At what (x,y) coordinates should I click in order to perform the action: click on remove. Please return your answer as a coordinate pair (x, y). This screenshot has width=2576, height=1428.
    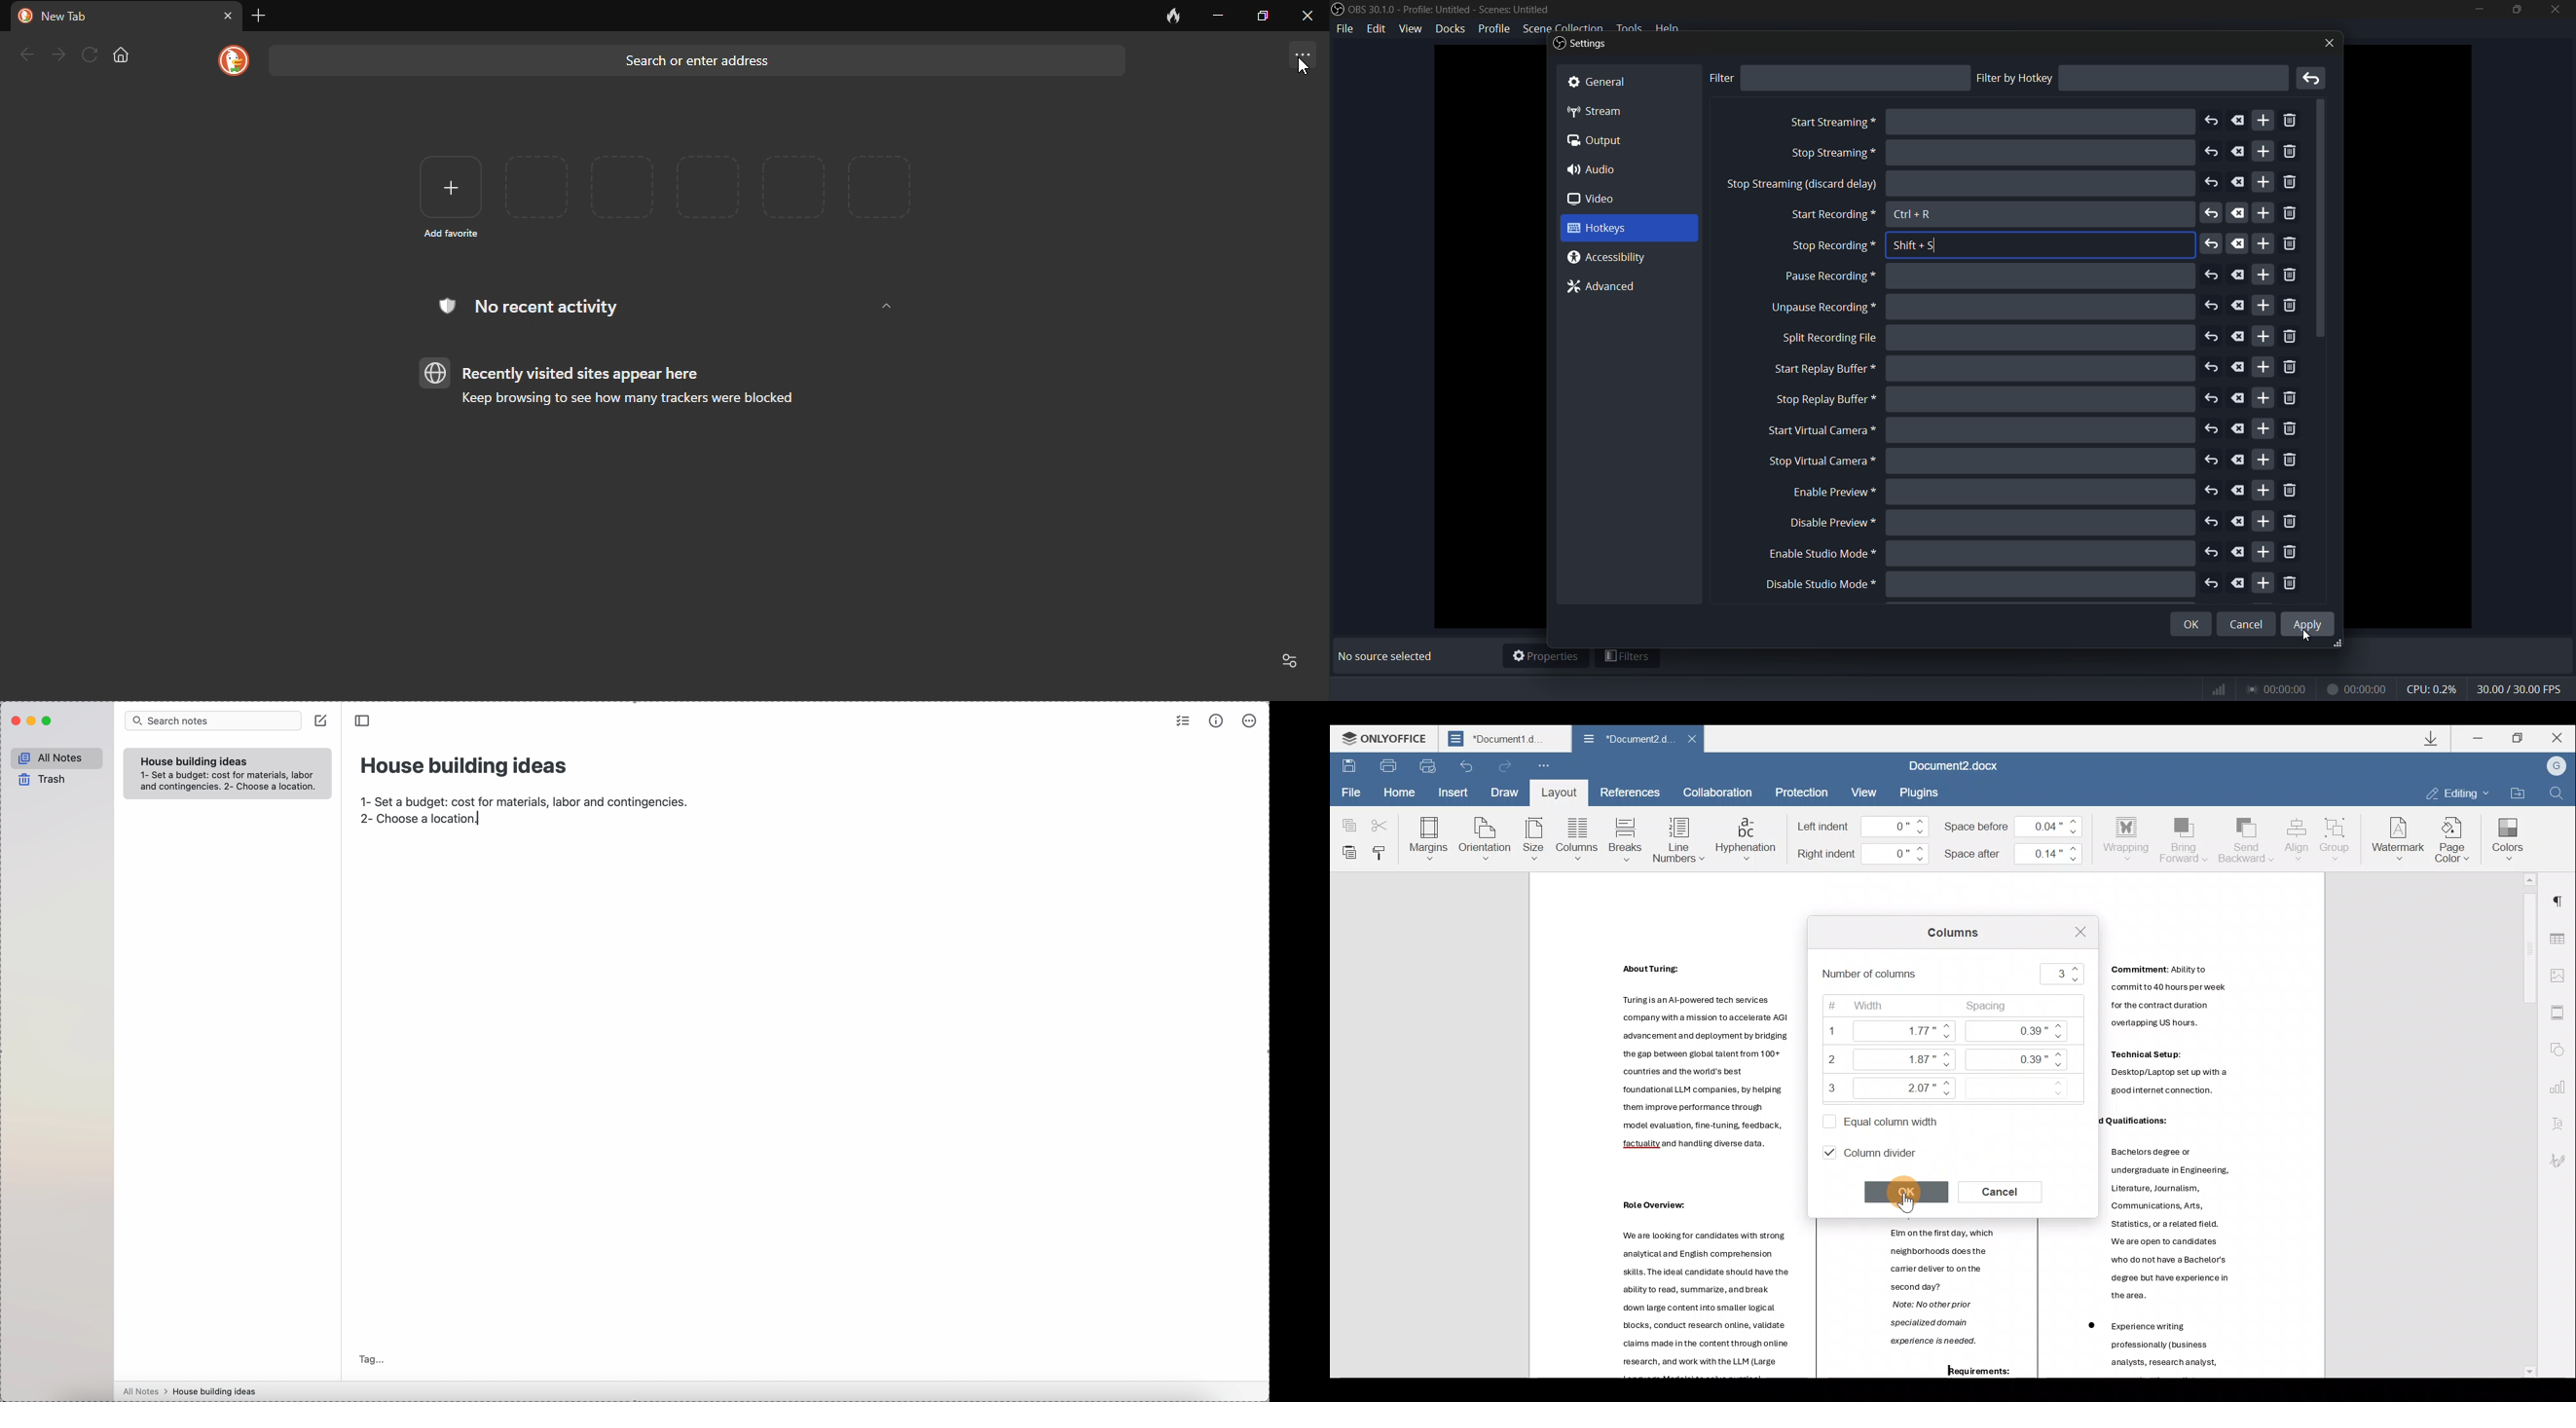
    Looking at the image, I should click on (2292, 338).